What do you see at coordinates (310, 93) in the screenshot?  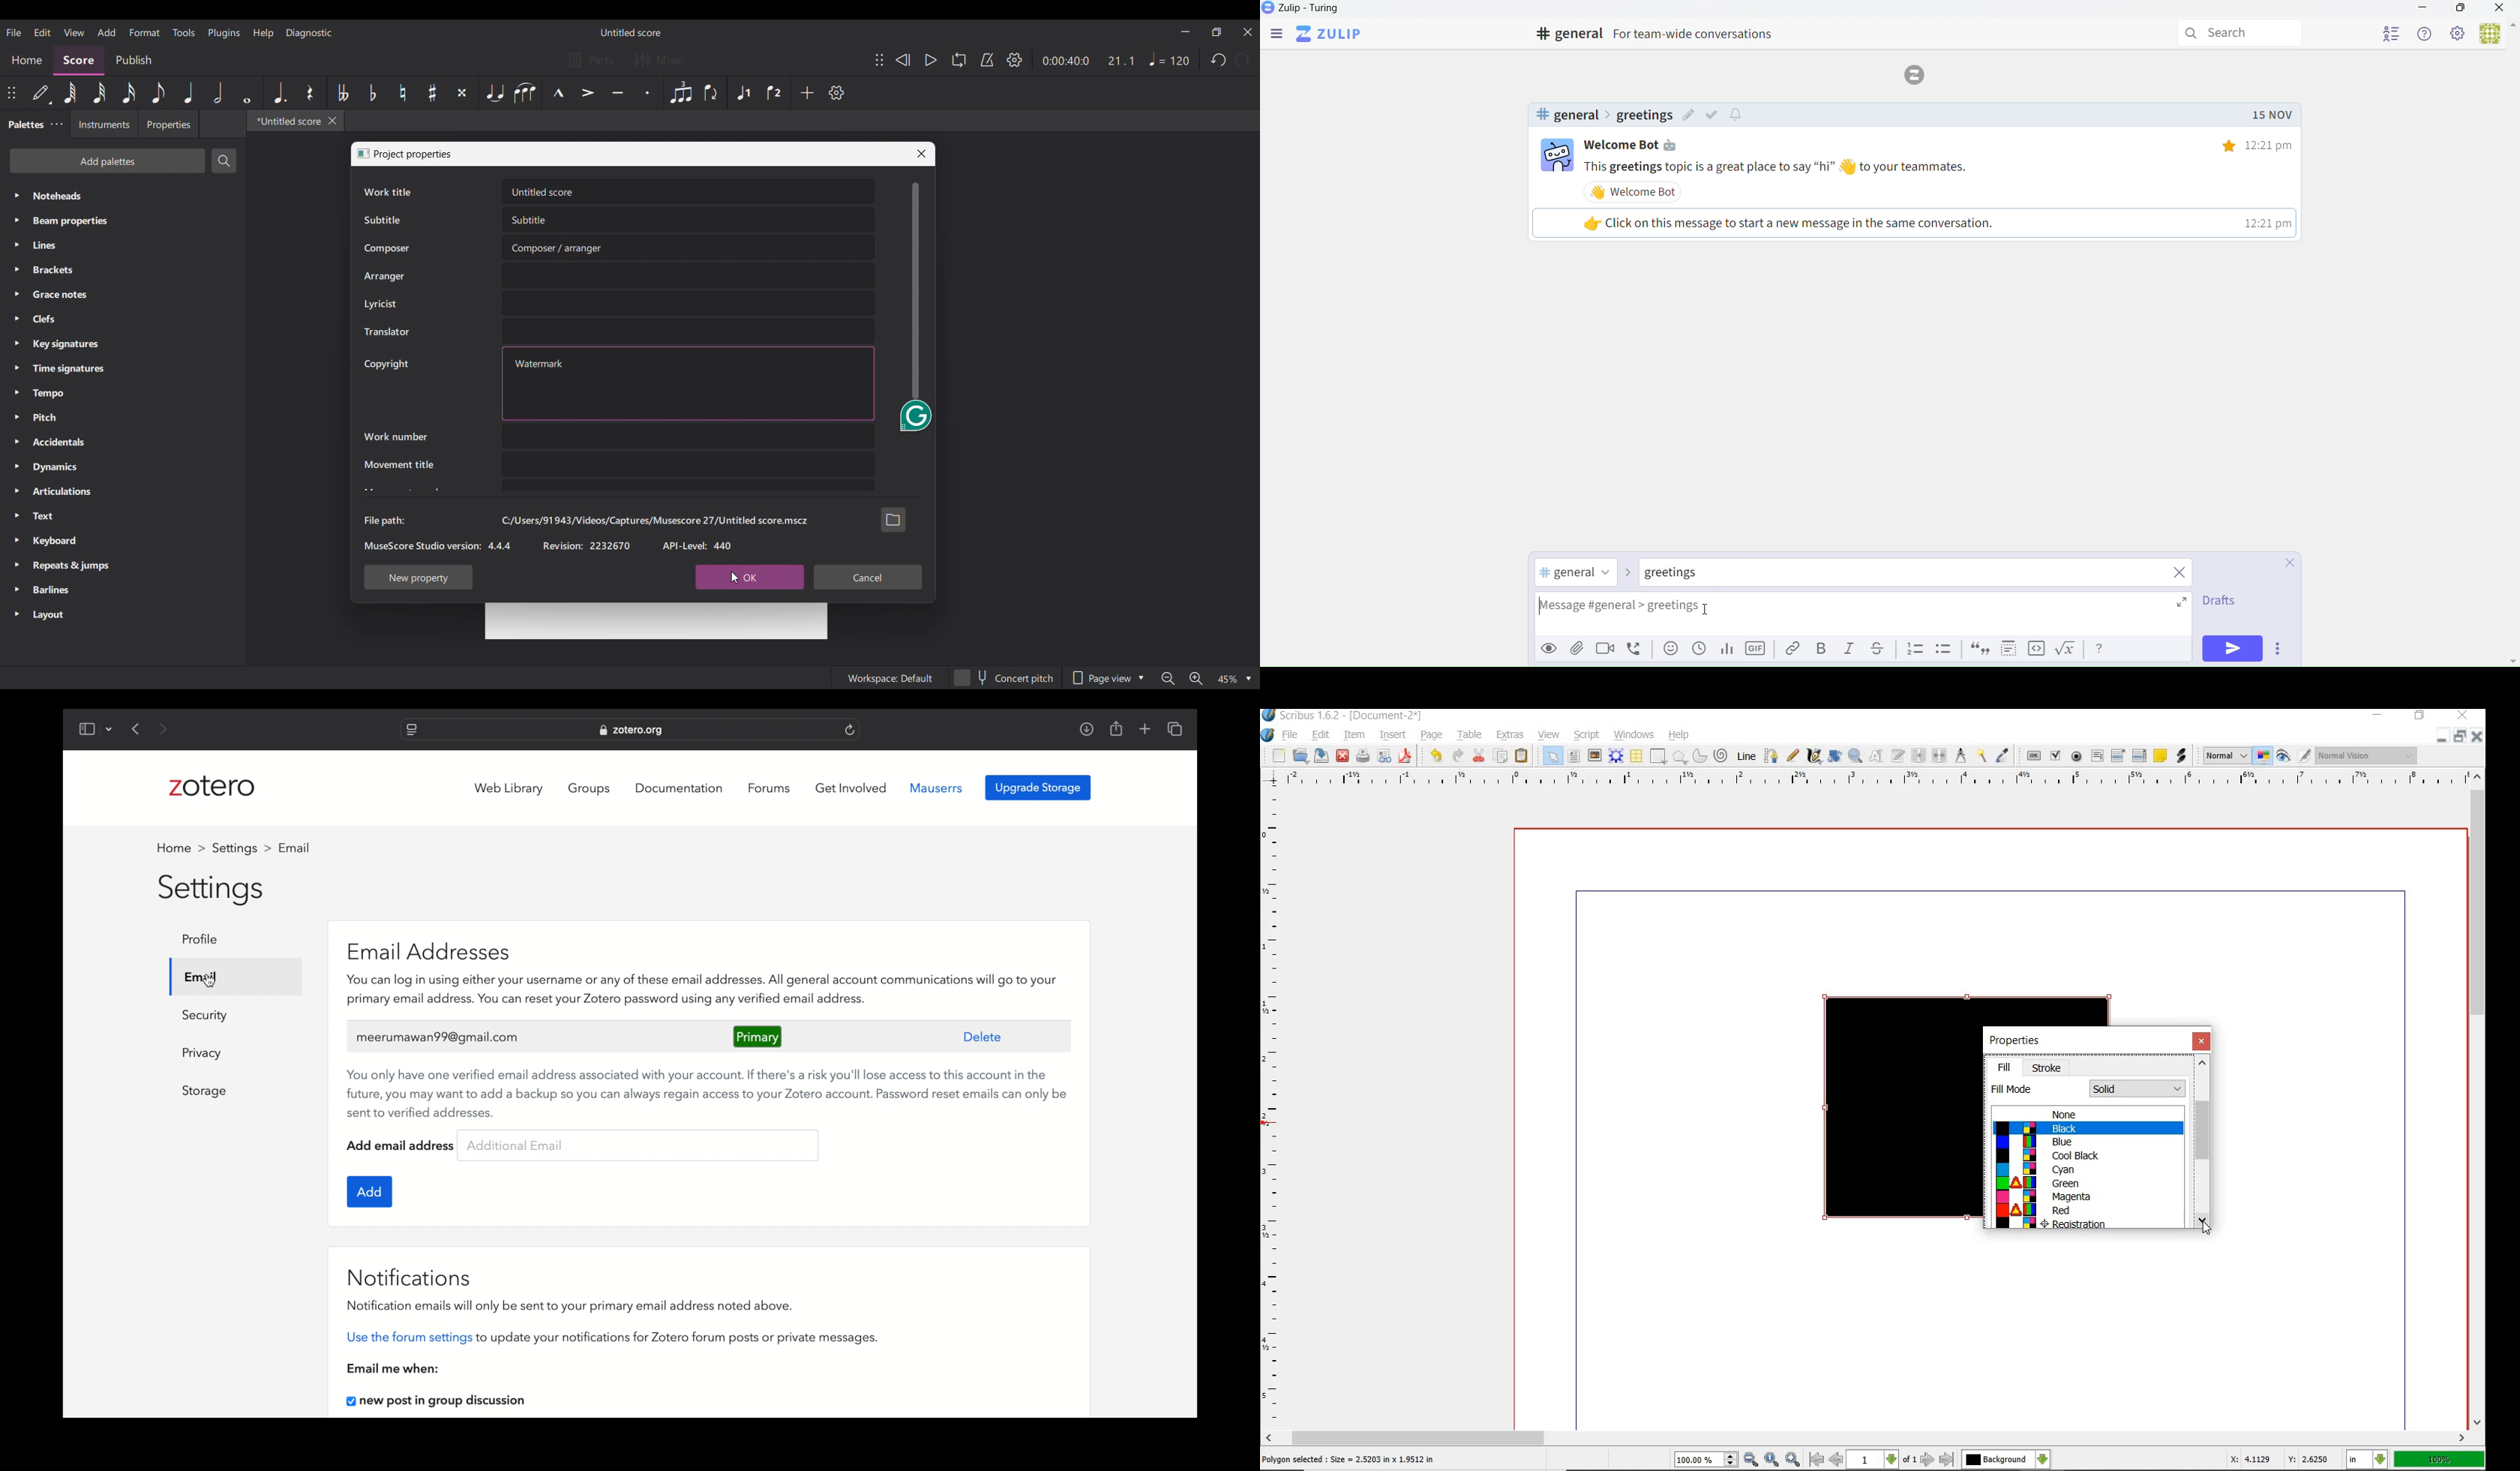 I see `Rest` at bounding box center [310, 93].